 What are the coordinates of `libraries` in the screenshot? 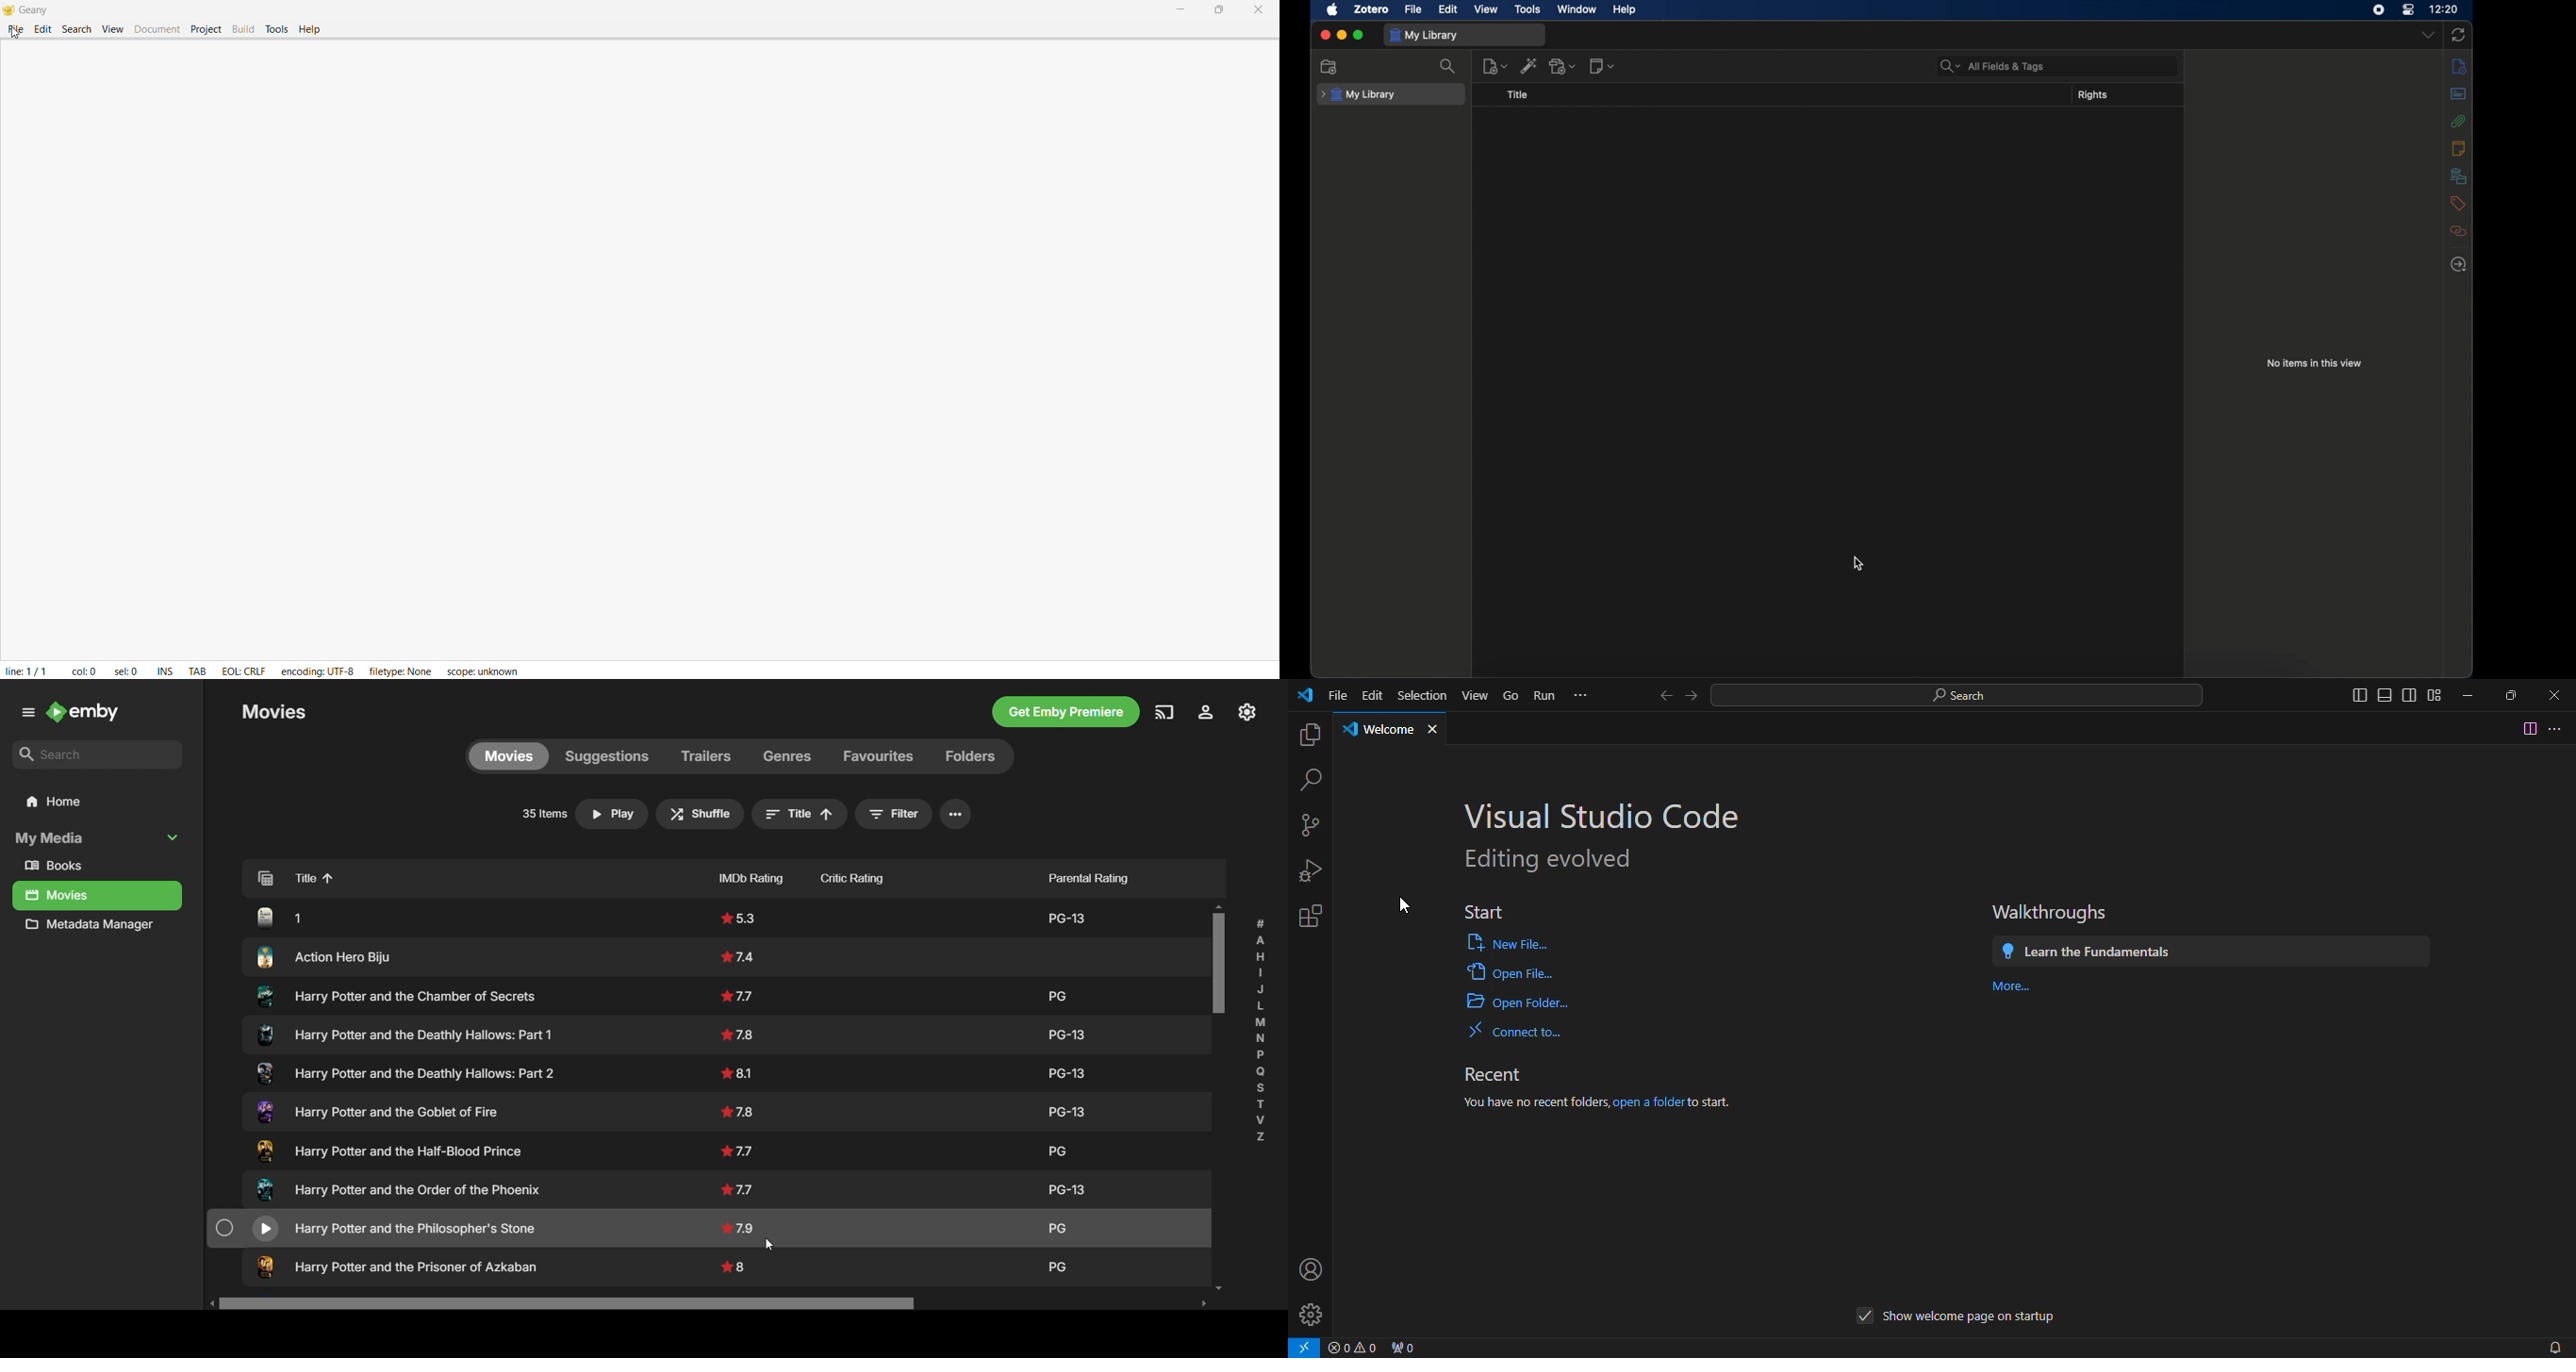 It's located at (2458, 176).